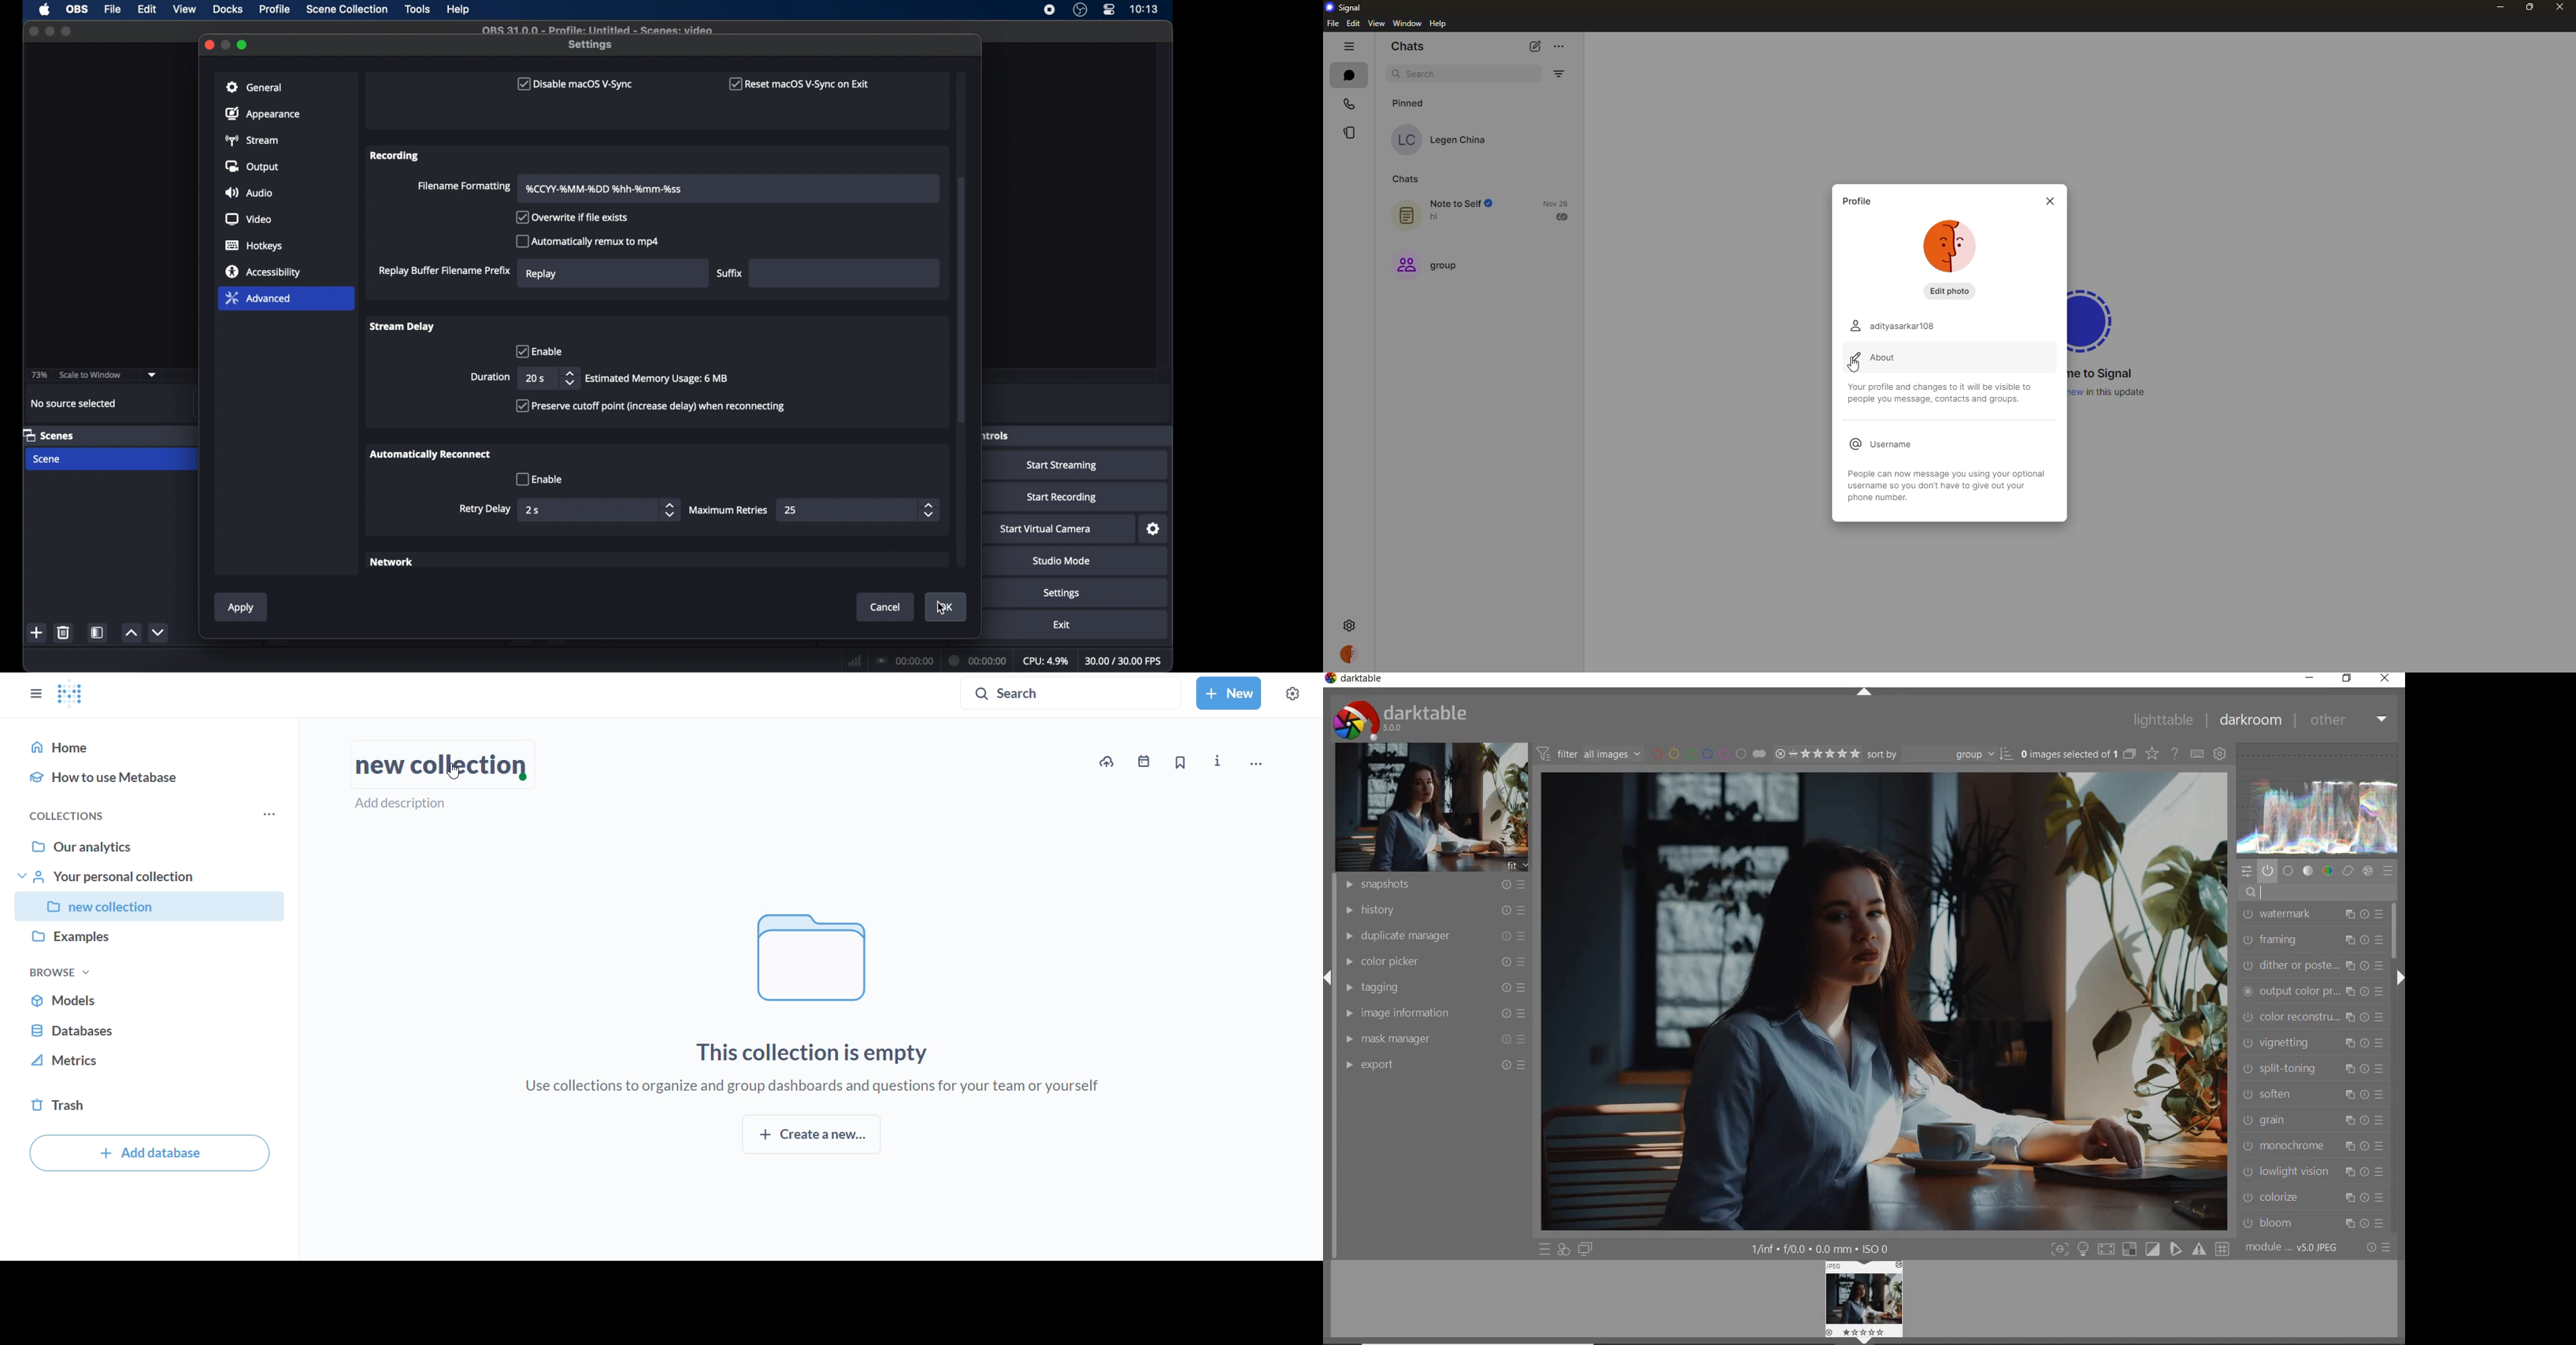 The image size is (2576, 1372). Describe the element at coordinates (791, 510) in the screenshot. I see `25` at that location.